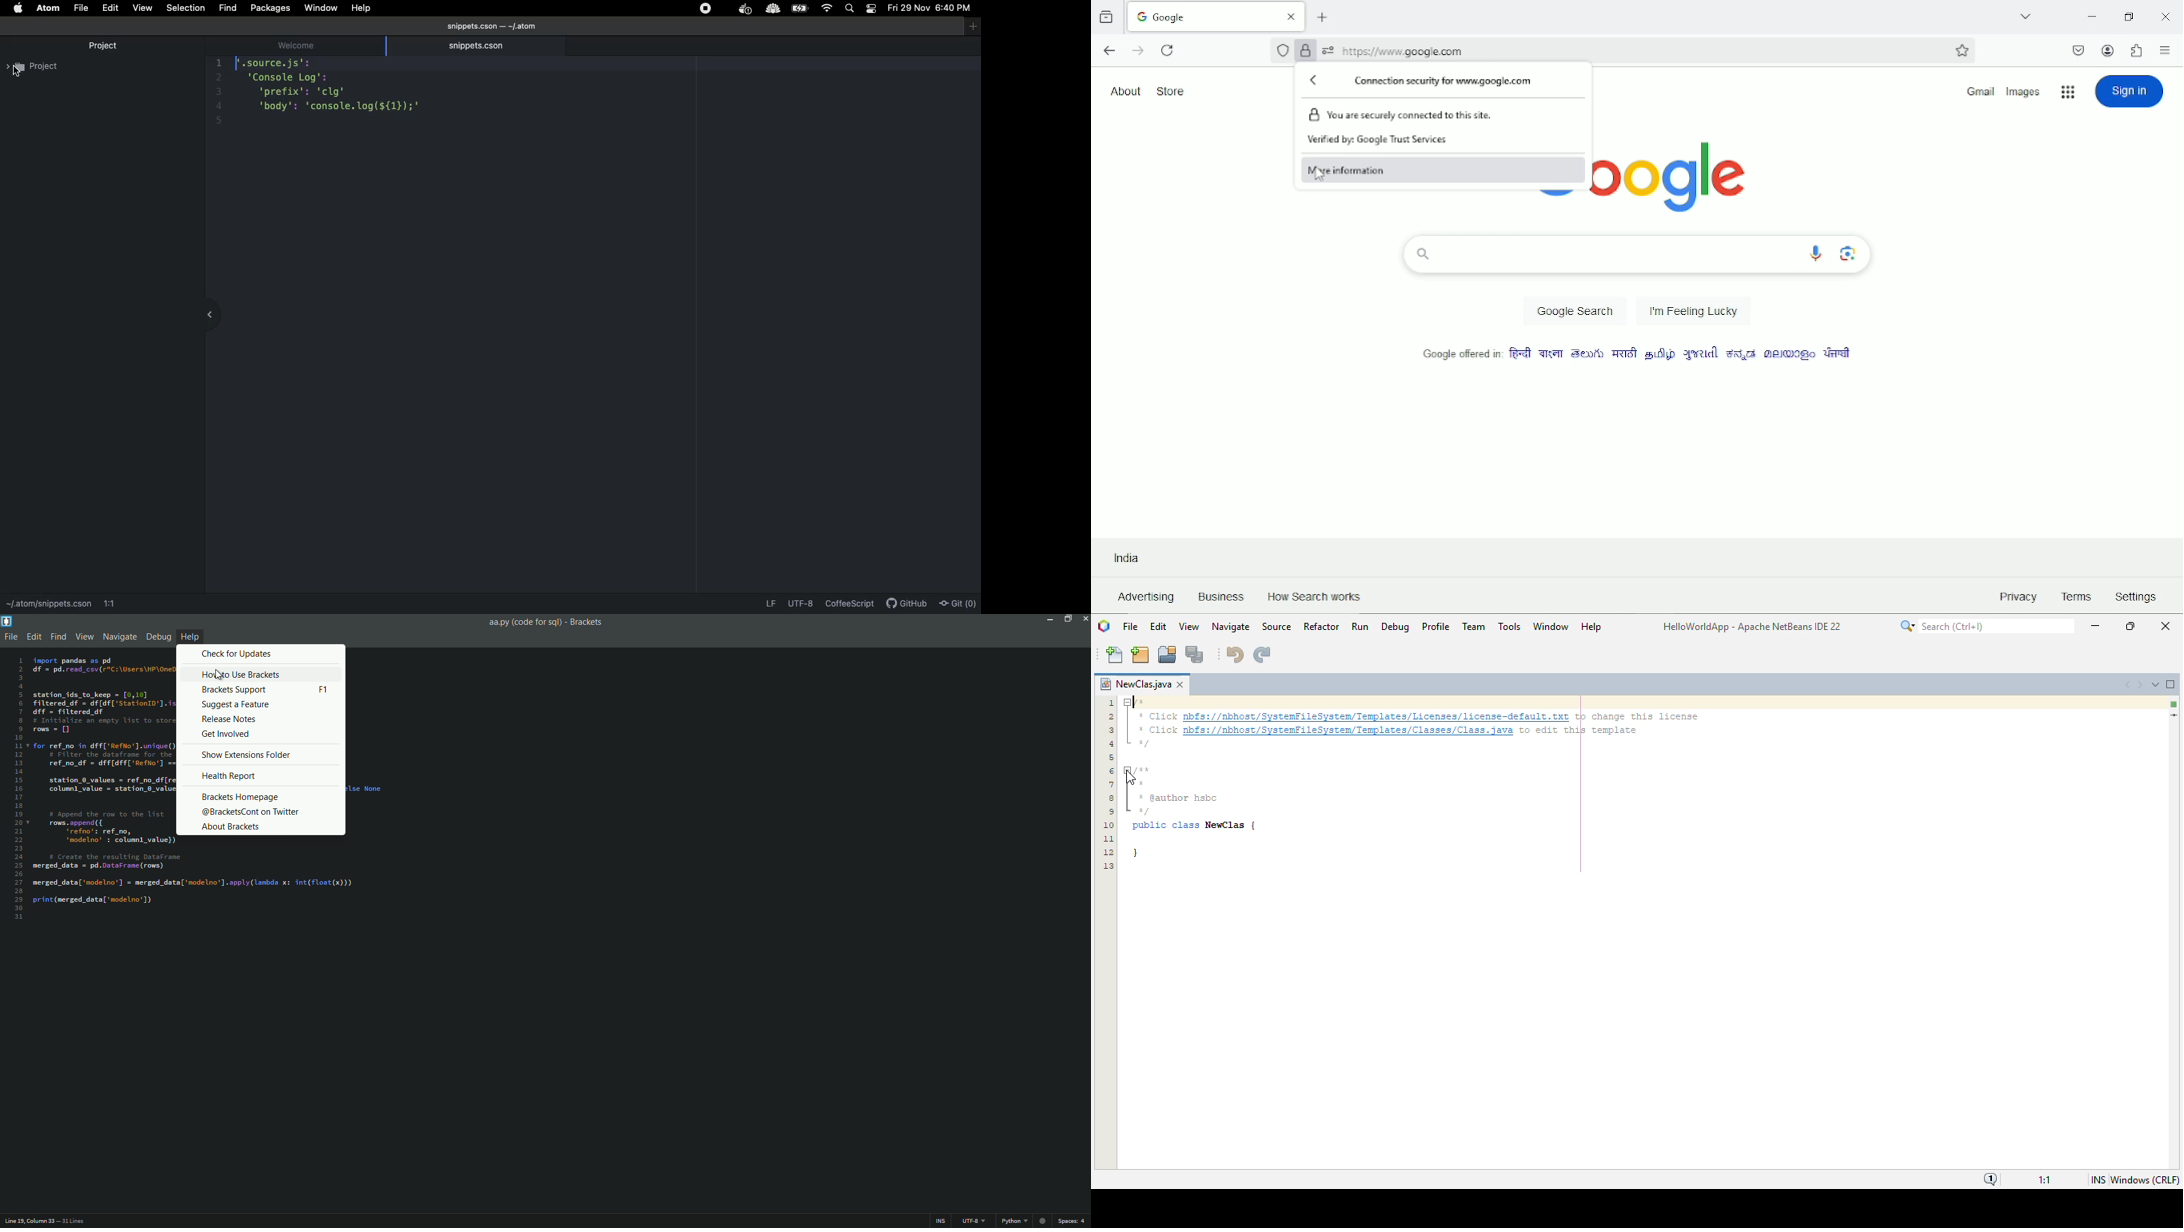 The width and height of the screenshot is (2184, 1232). Describe the element at coordinates (802, 8) in the screenshot. I see `Charge` at that location.